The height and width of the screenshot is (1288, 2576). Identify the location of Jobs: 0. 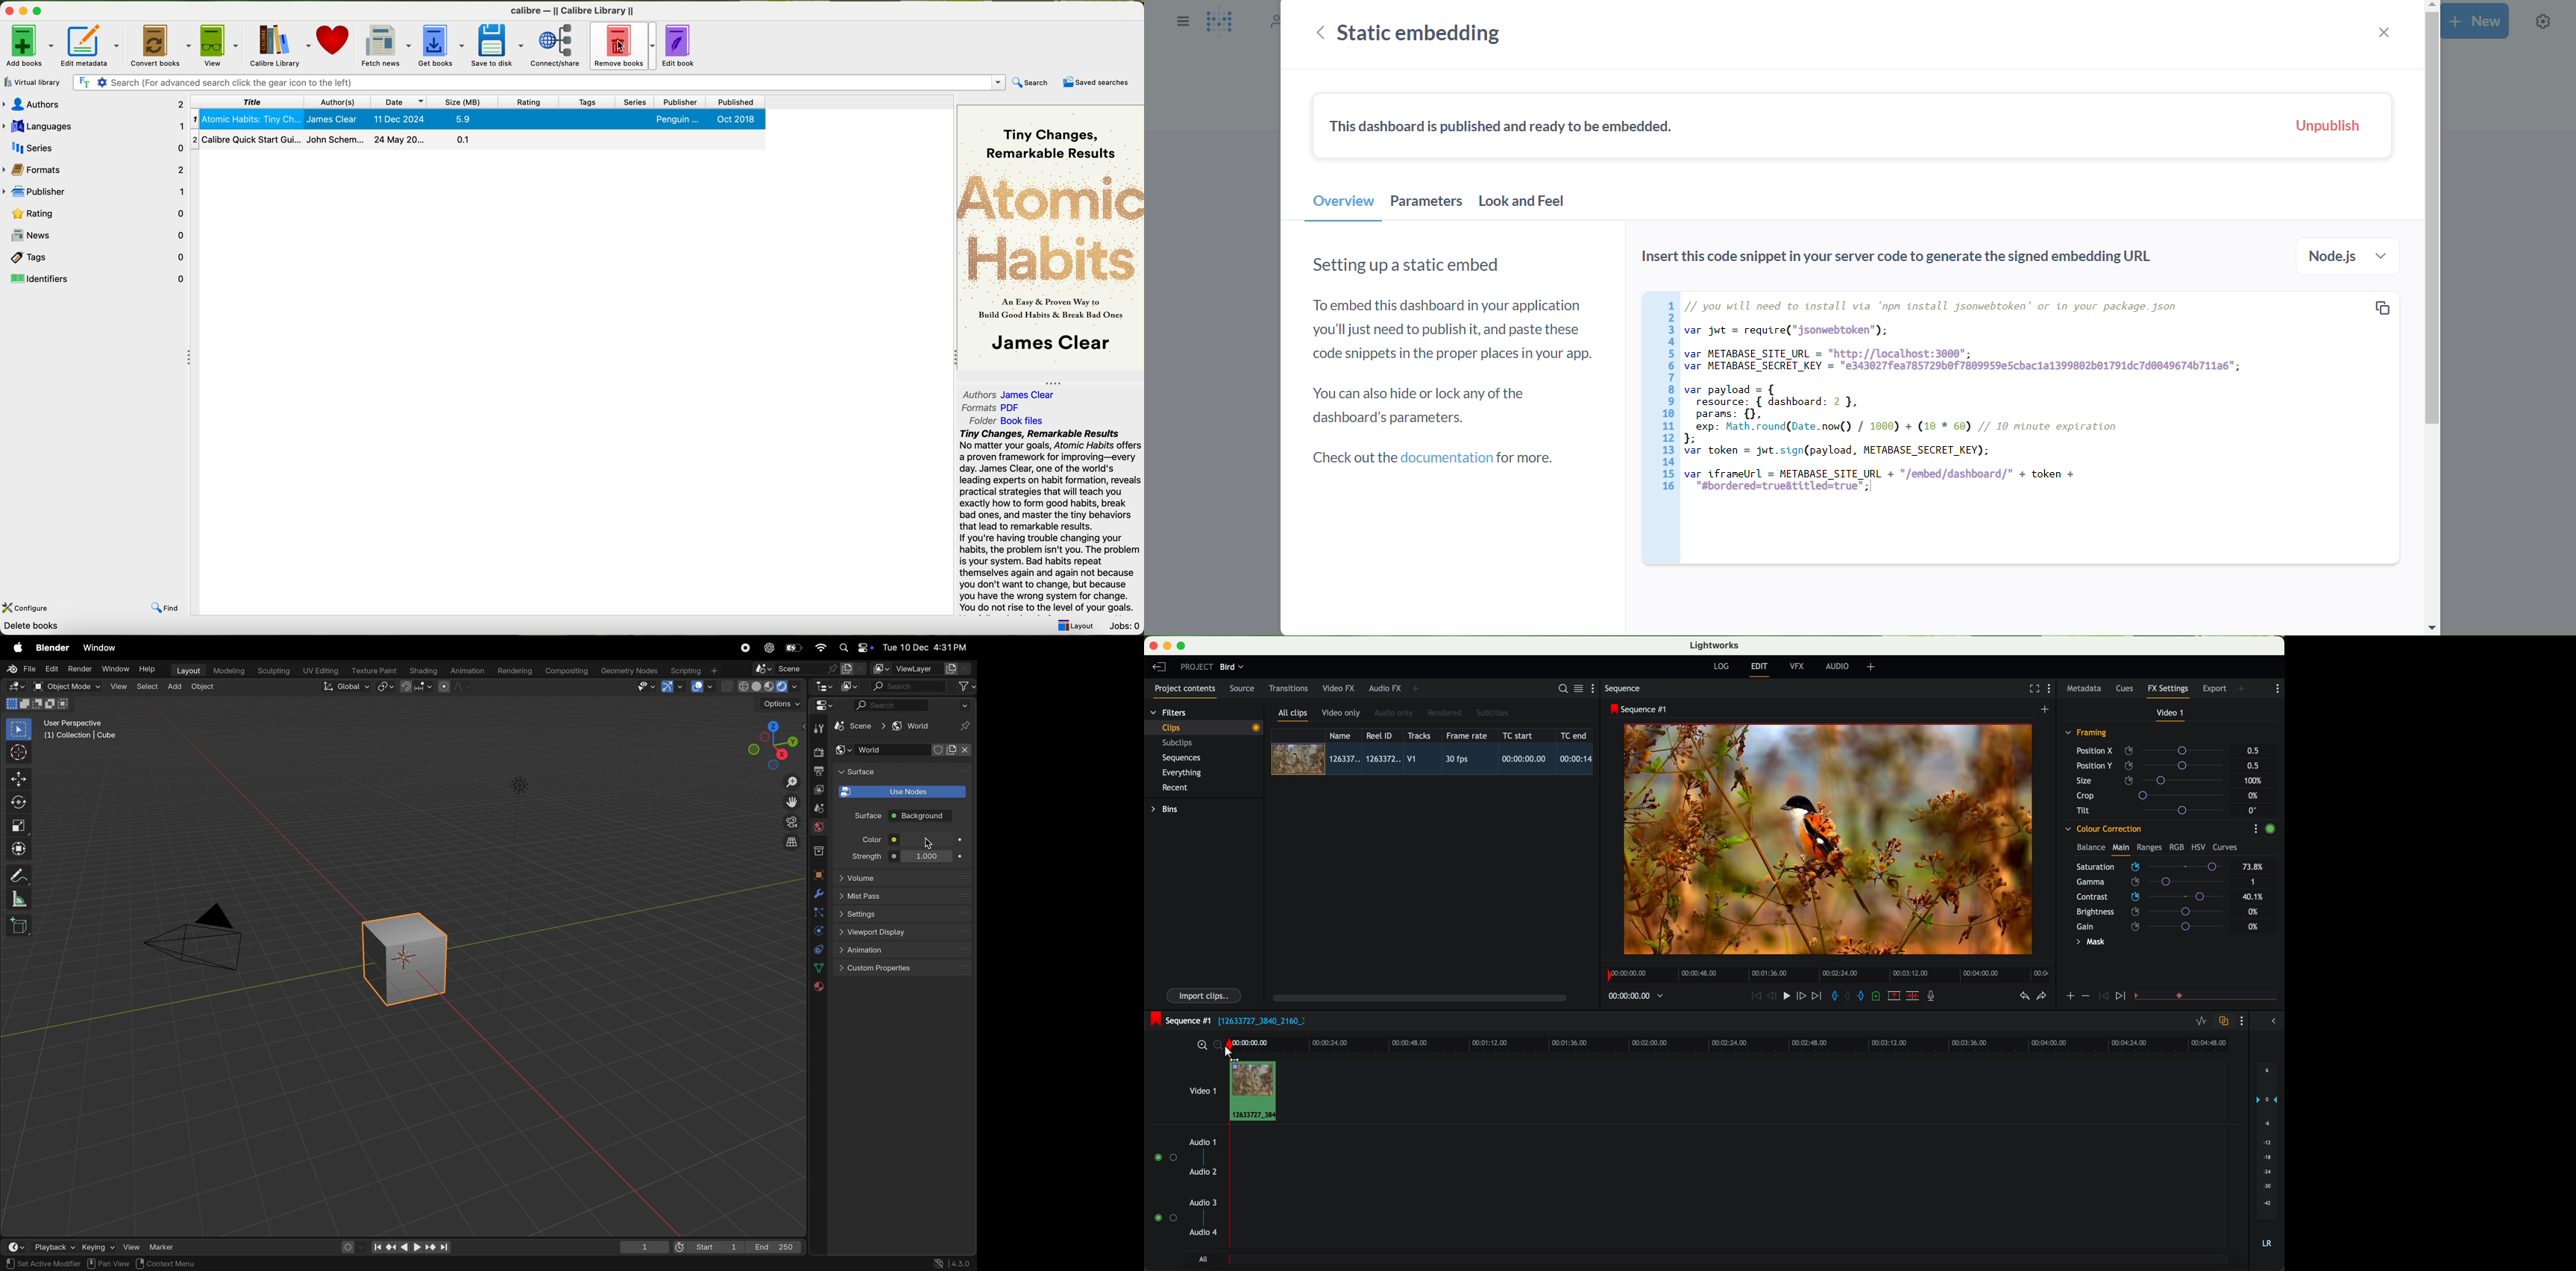
(1126, 626).